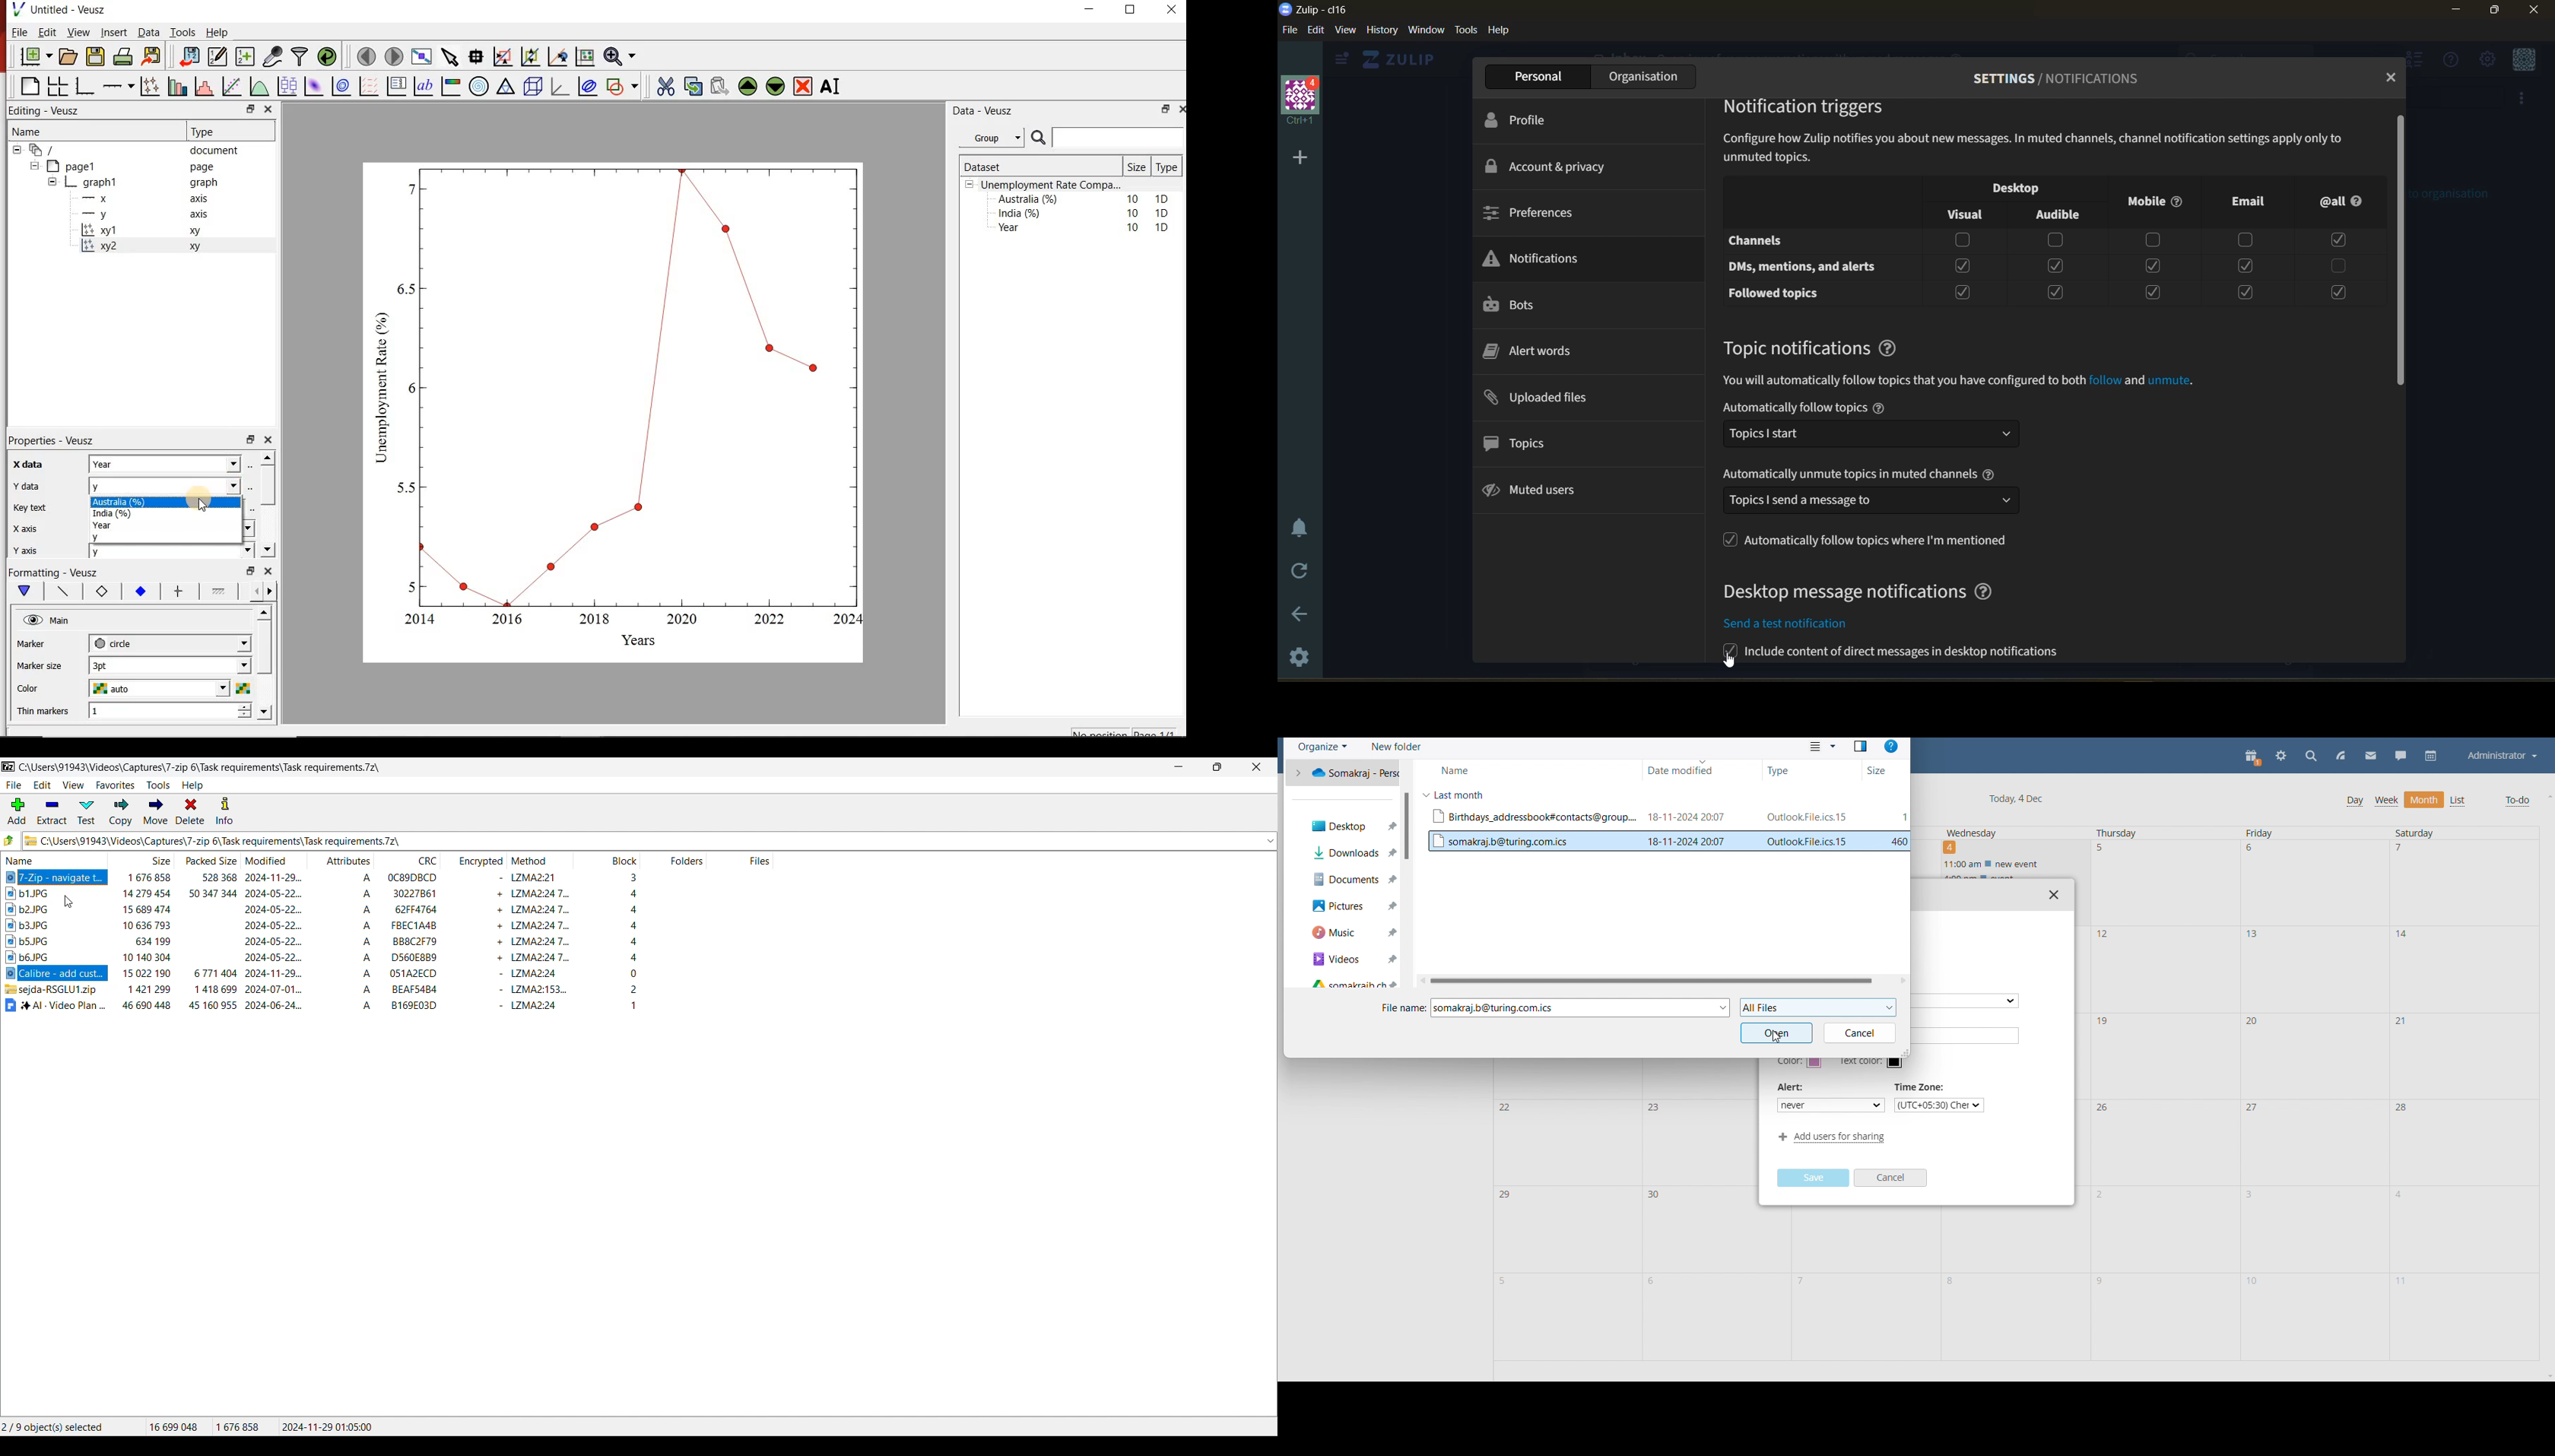  What do you see at coordinates (609, 944) in the screenshot?
I see `block` at bounding box center [609, 944].